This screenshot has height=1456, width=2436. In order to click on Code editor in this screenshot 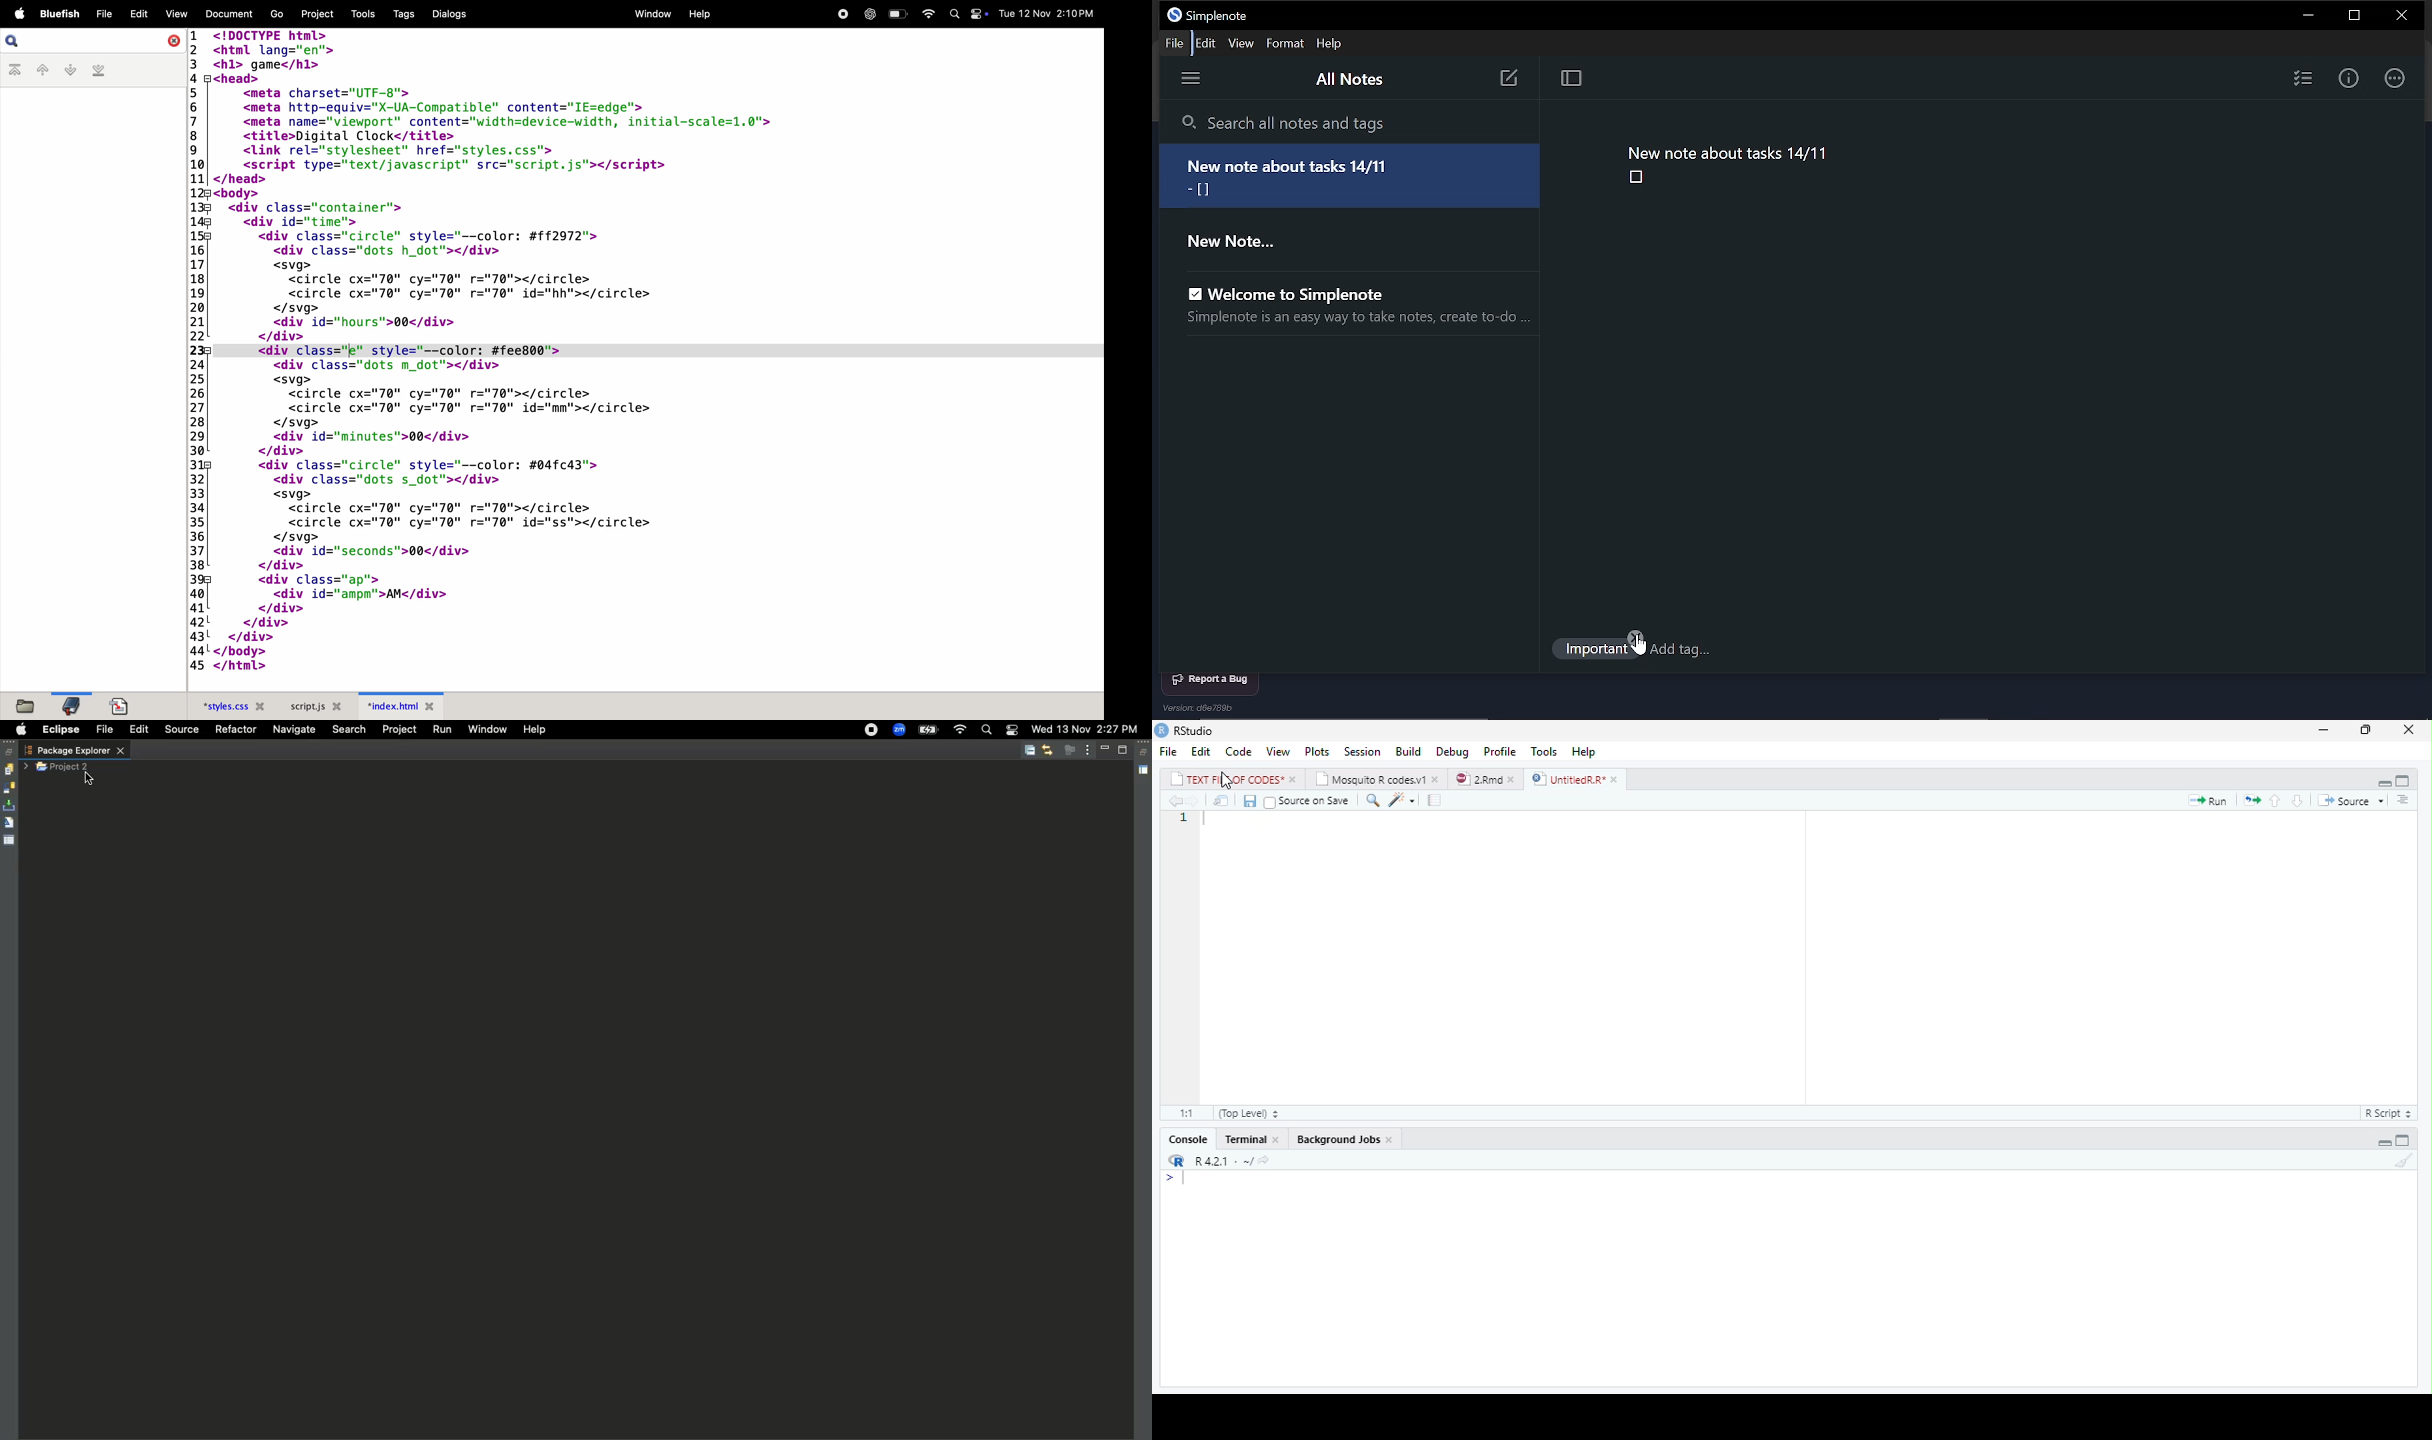, I will do `click(1505, 958)`.